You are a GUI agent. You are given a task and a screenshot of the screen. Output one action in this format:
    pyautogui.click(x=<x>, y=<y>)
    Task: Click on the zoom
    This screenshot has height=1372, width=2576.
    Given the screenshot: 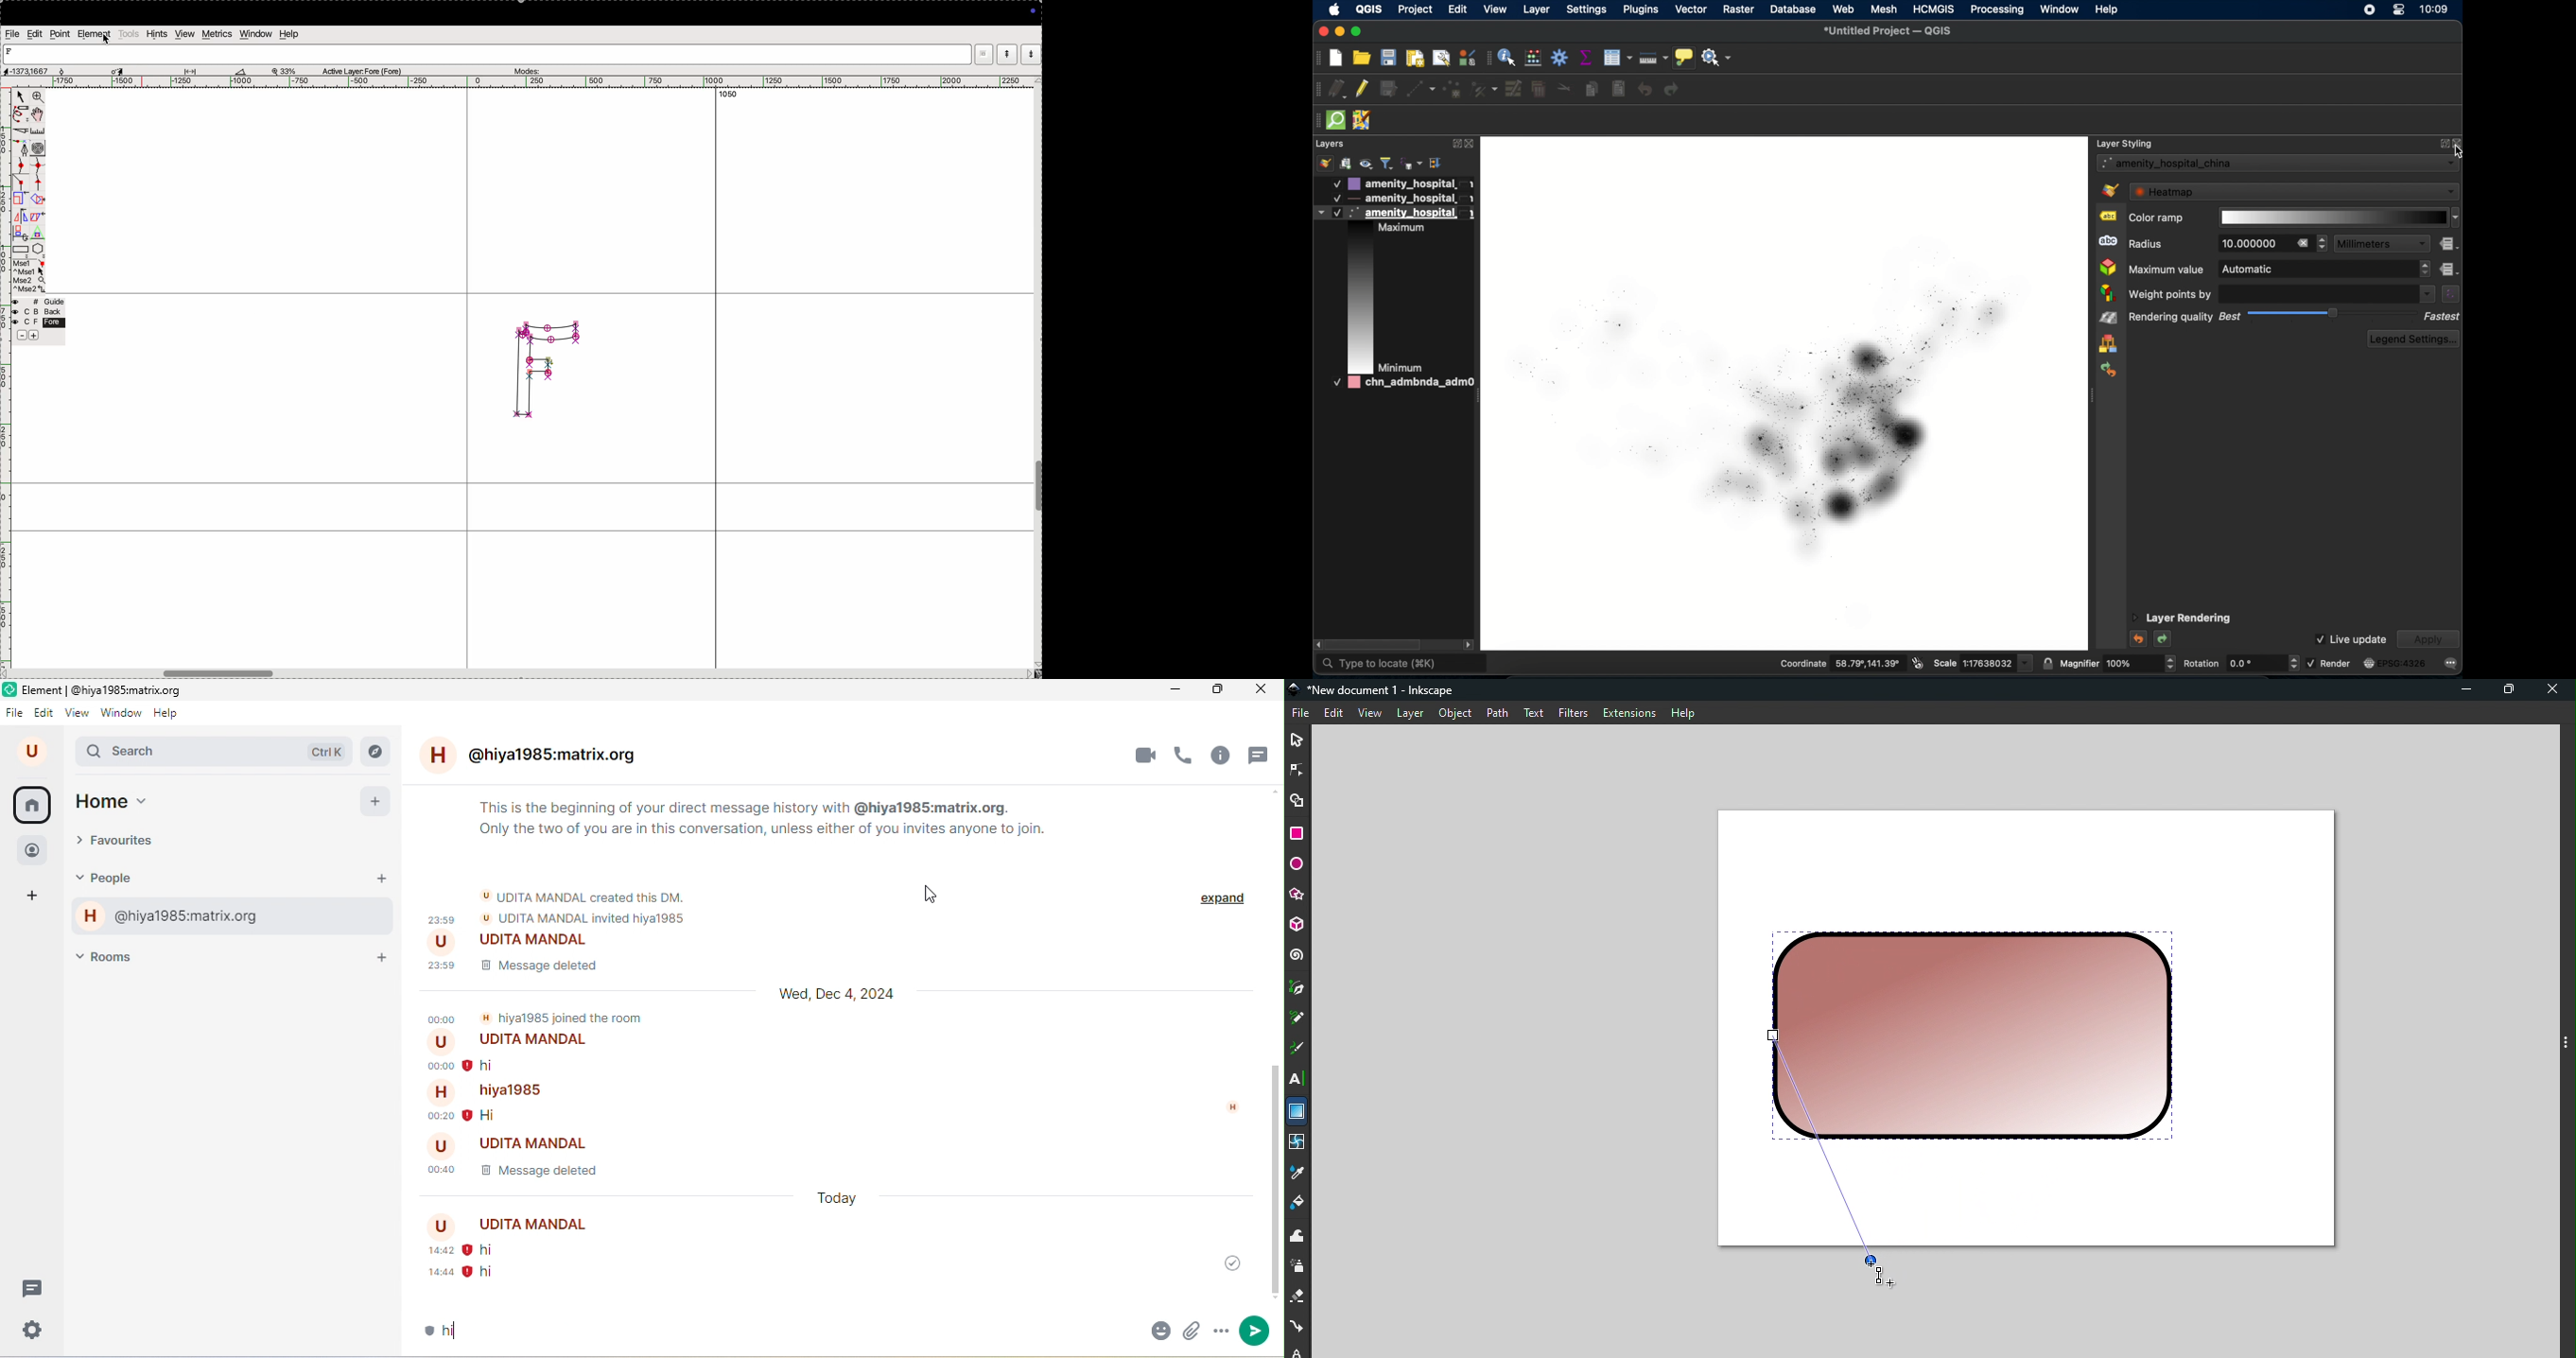 What is the action you would take?
    pyautogui.click(x=38, y=98)
    